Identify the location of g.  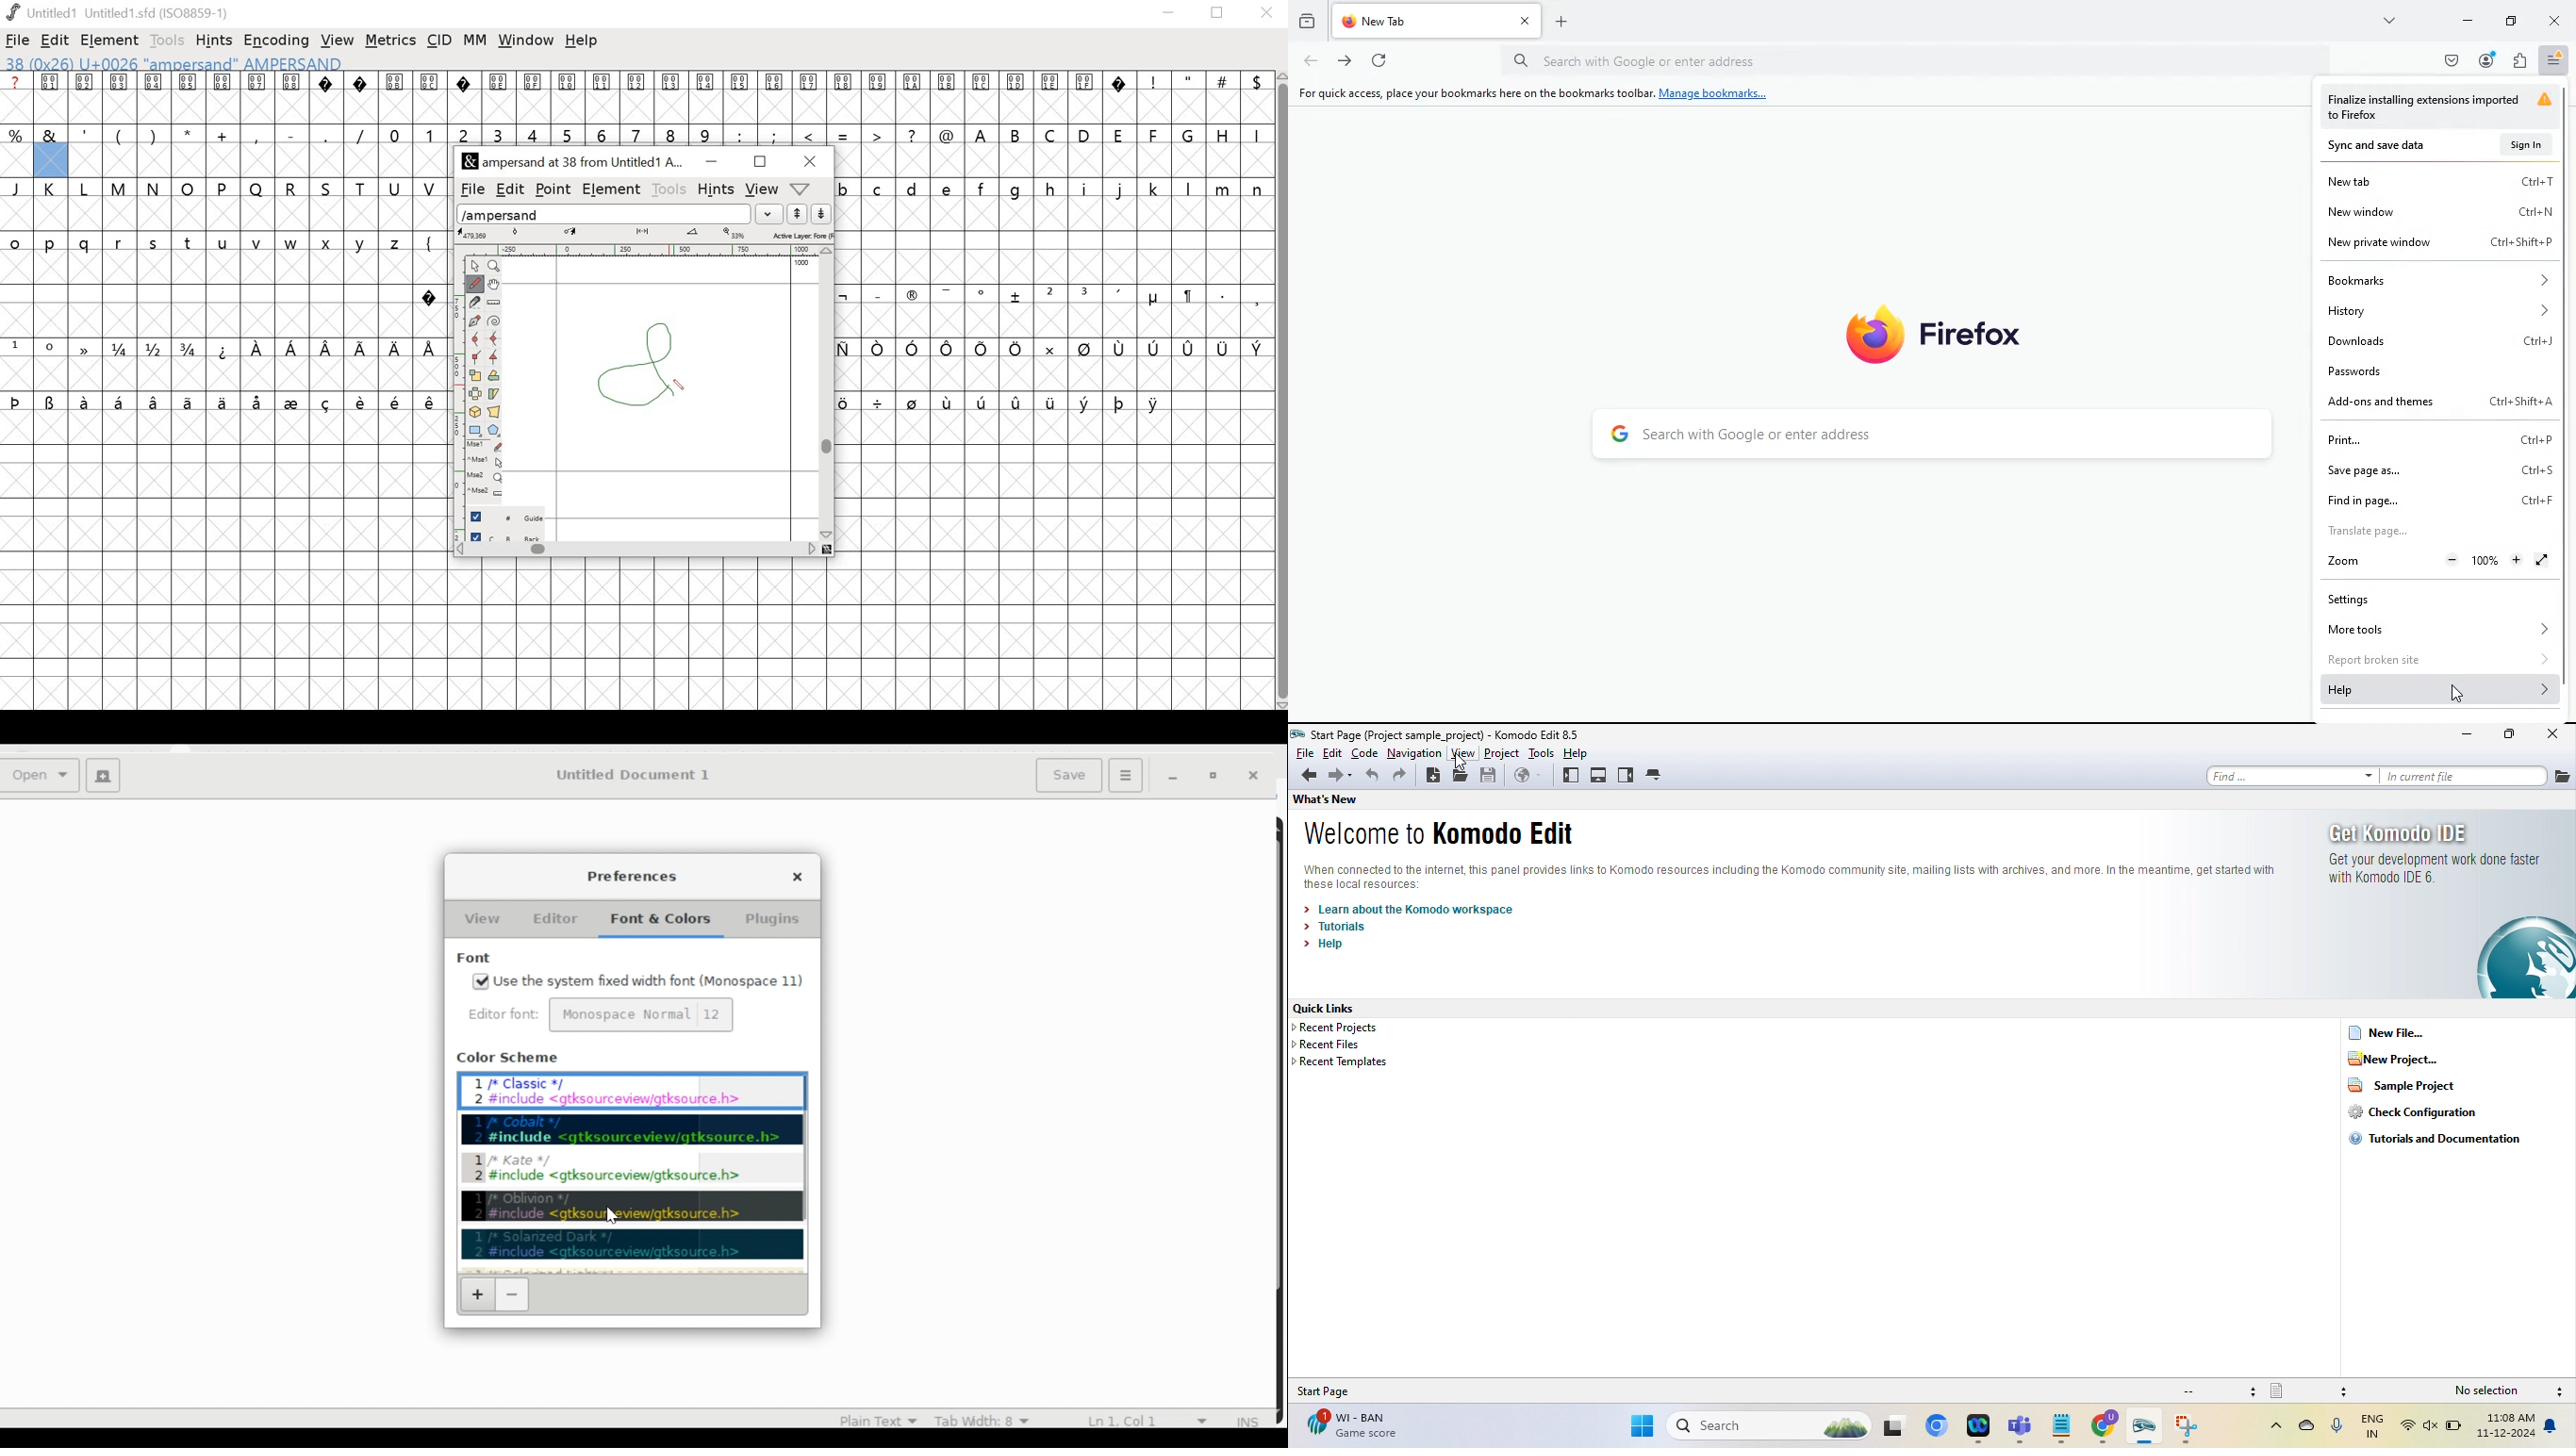
(1019, 189).